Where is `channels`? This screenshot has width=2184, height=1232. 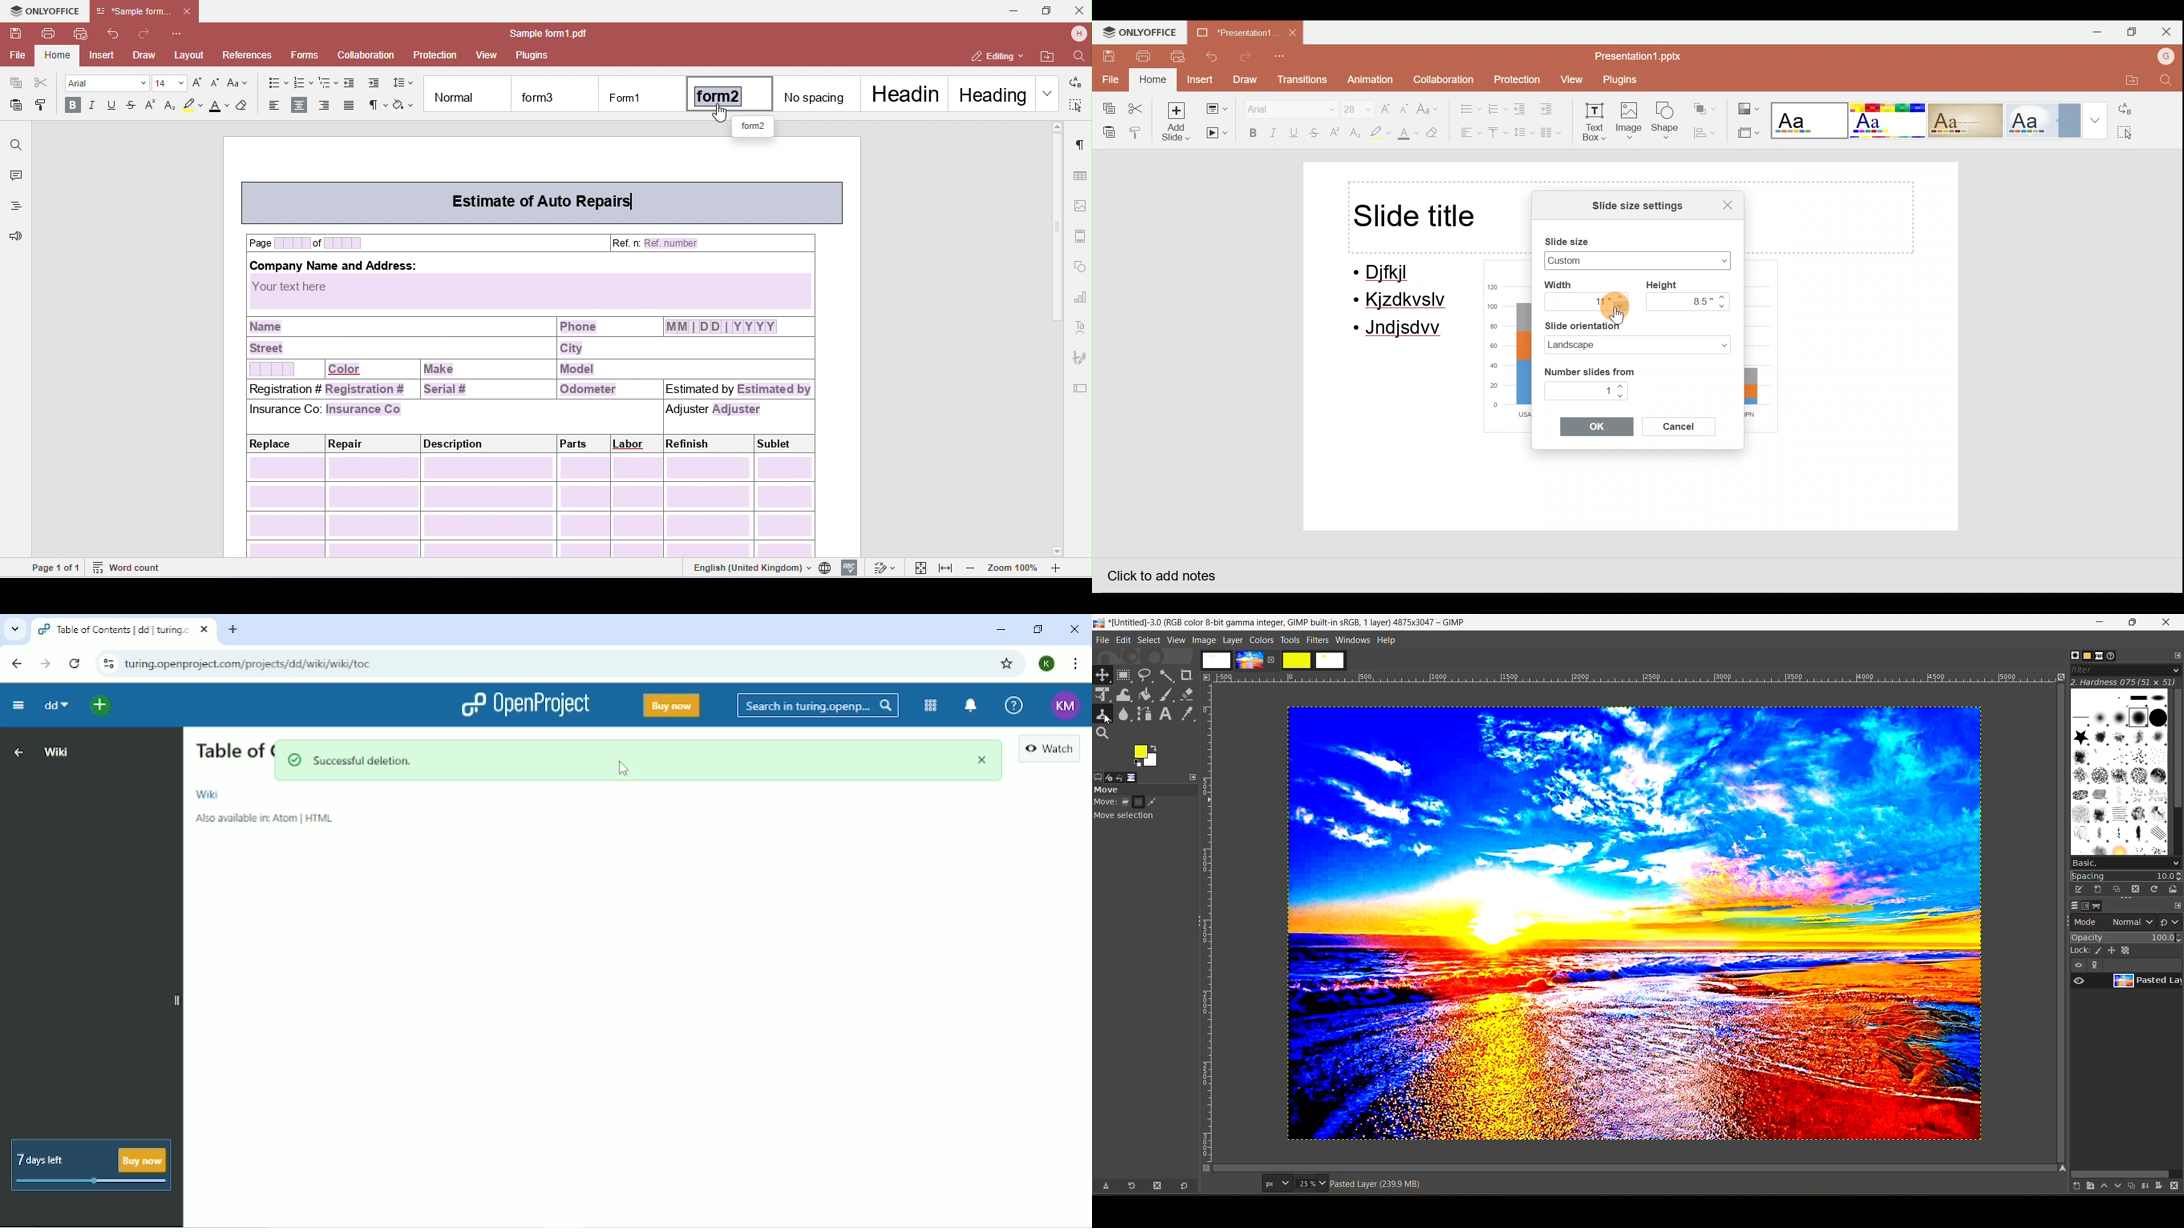 channels is located at coordinates (2087, 906).